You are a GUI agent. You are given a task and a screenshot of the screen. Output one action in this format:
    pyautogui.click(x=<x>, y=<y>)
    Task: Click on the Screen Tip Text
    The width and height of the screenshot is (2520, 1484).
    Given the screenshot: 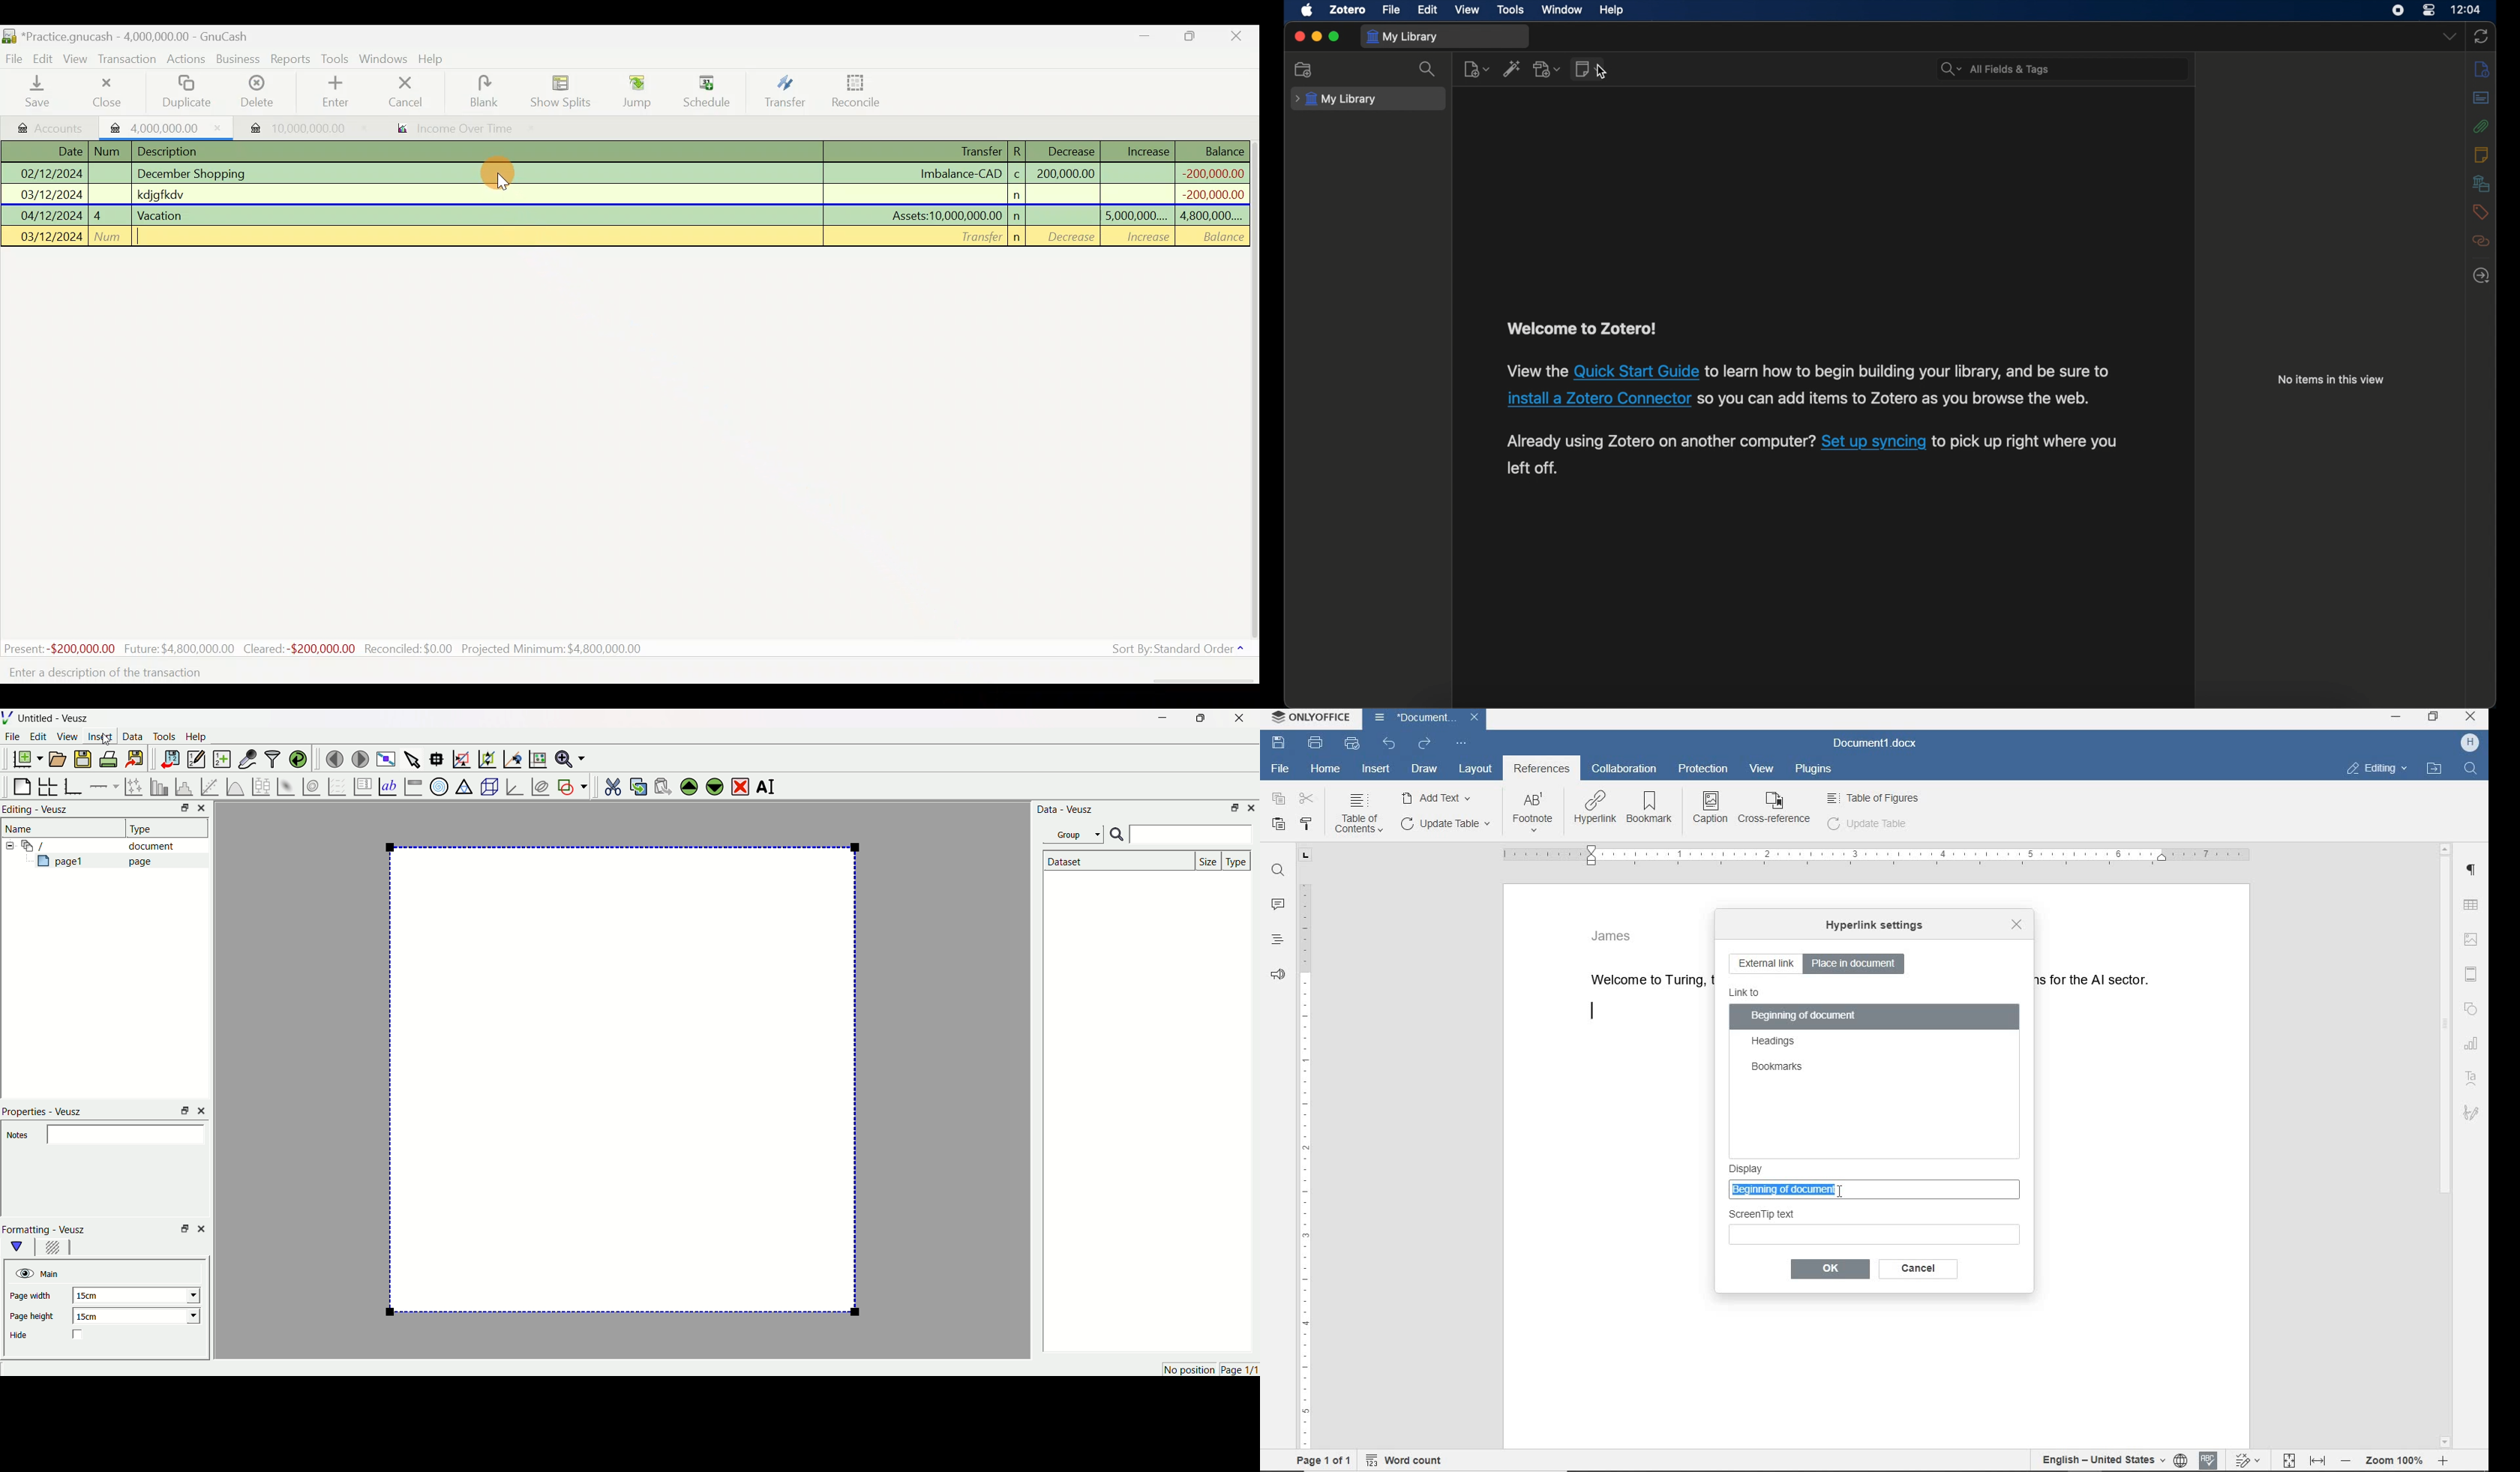 What is the action you would take?
    pyautogui.click(x=1875, y=1225)
    